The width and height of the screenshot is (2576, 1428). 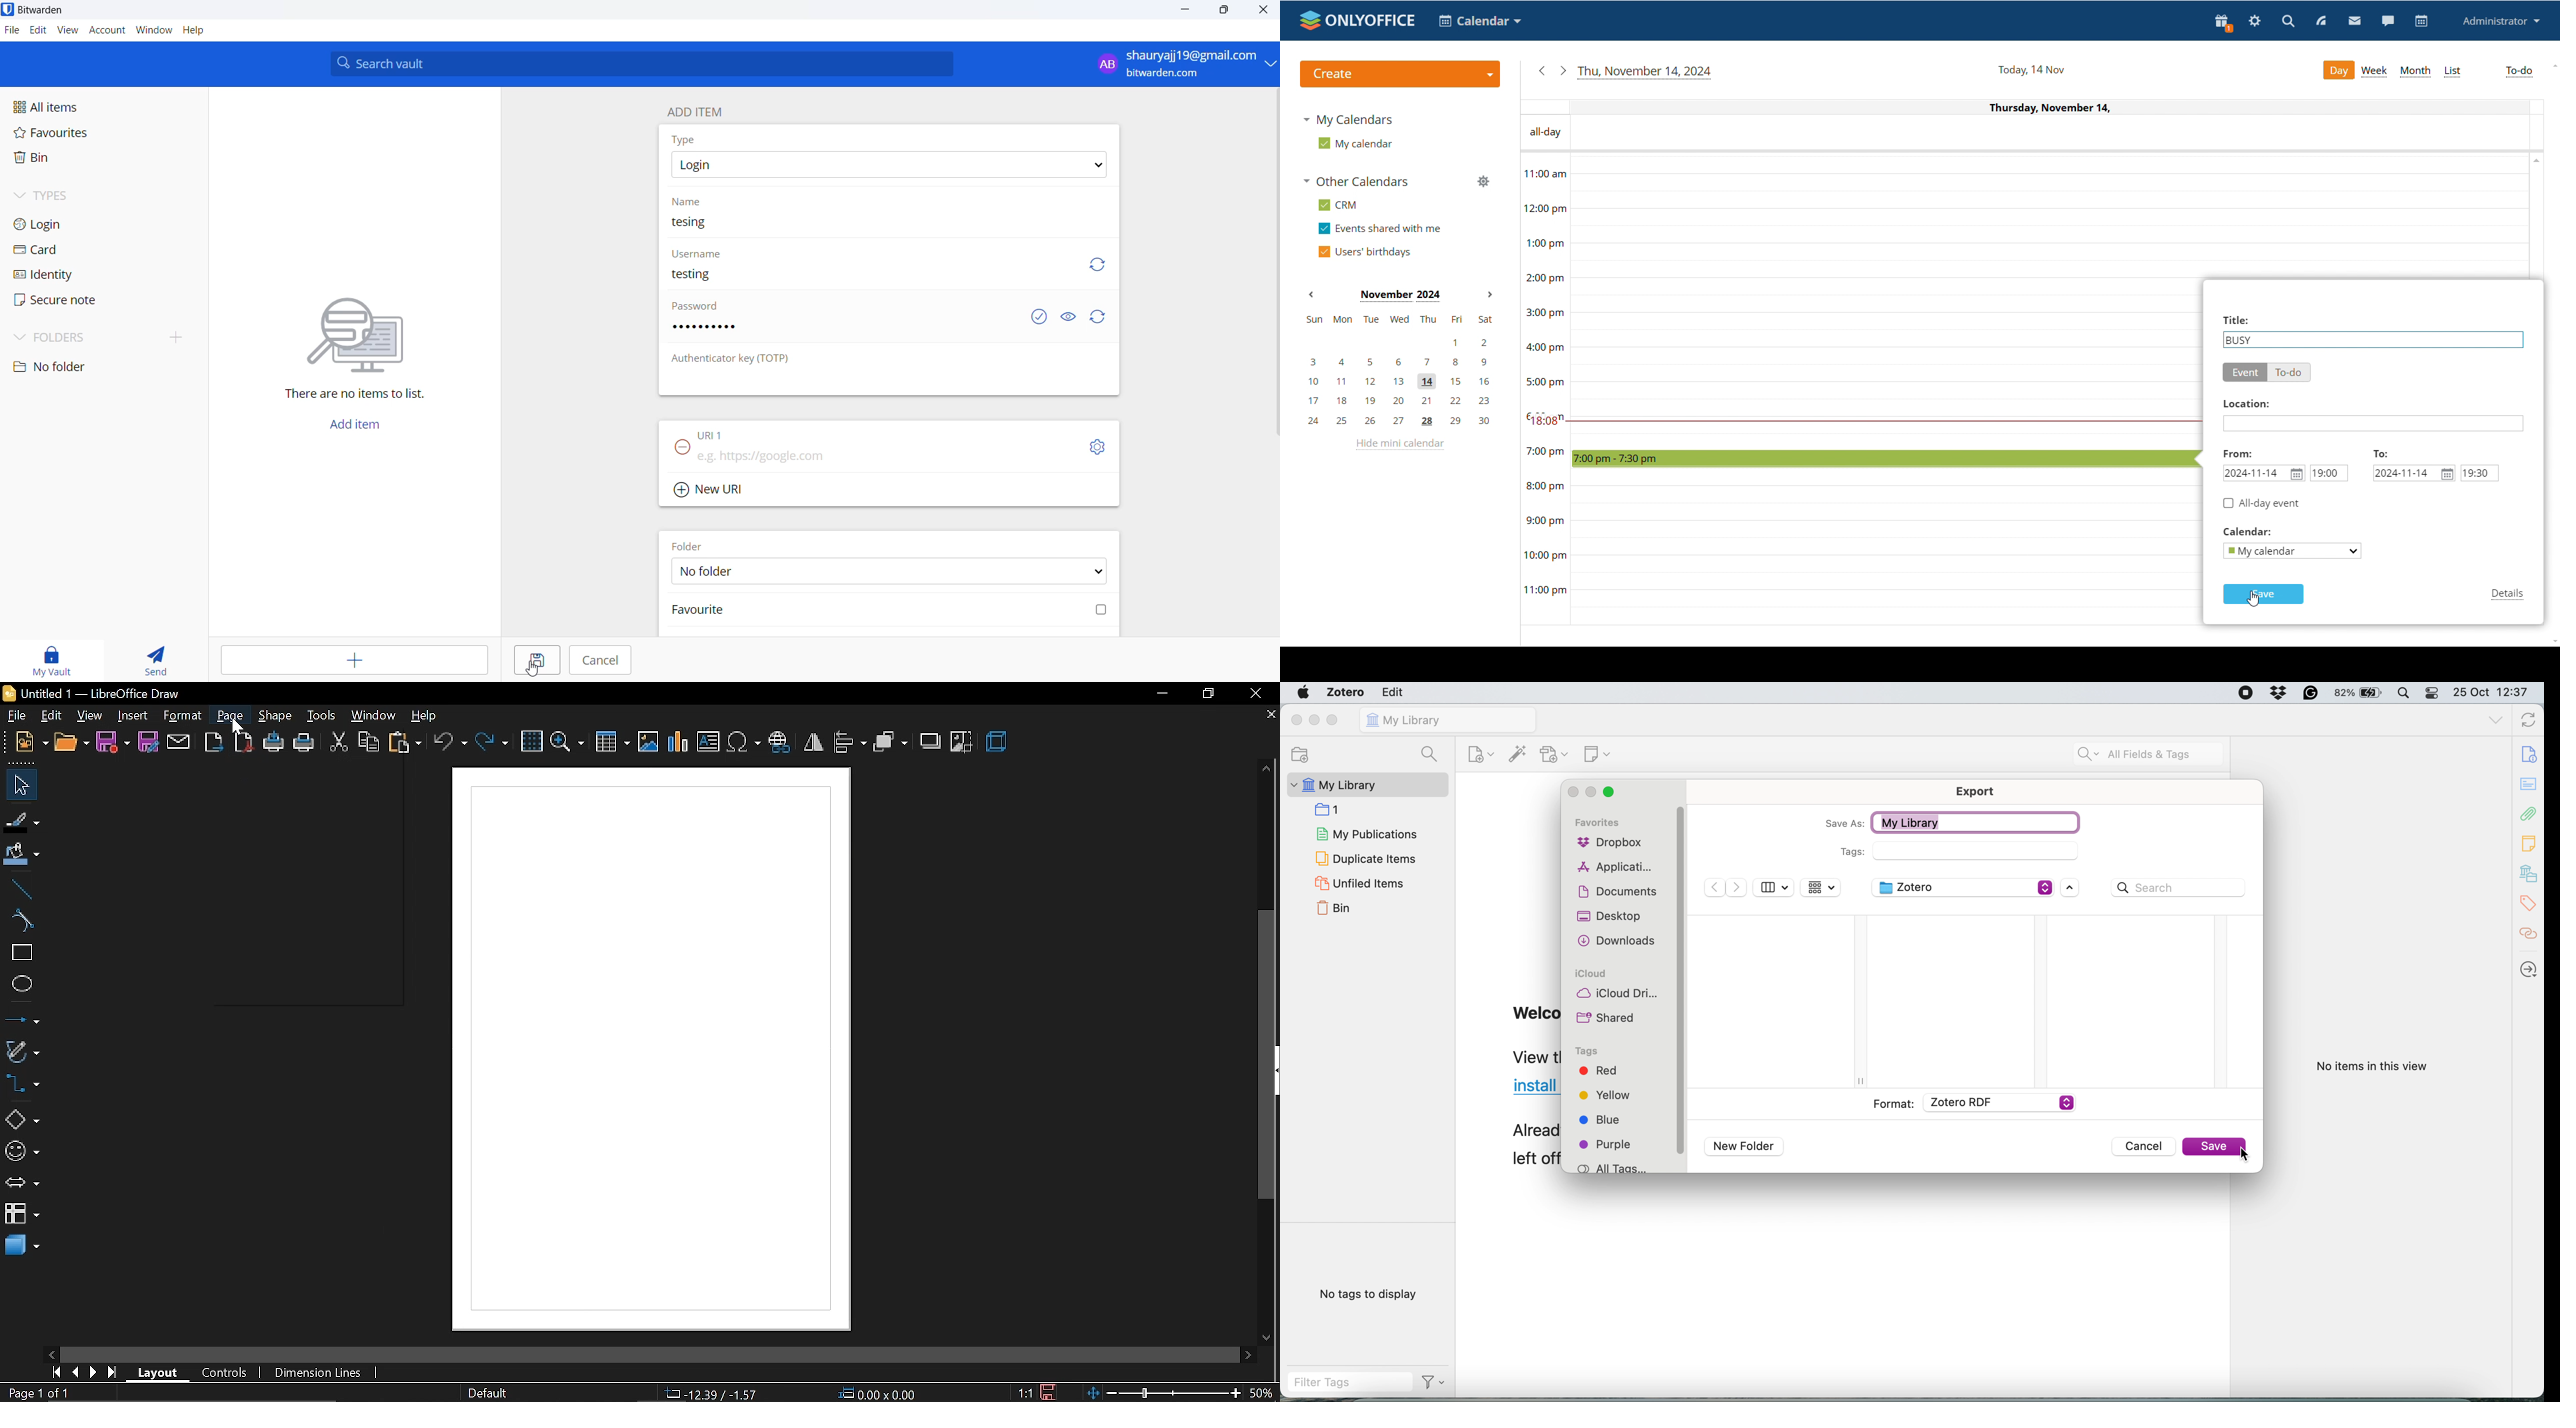 I want to click on insert chart, so click(x=678, y=741).